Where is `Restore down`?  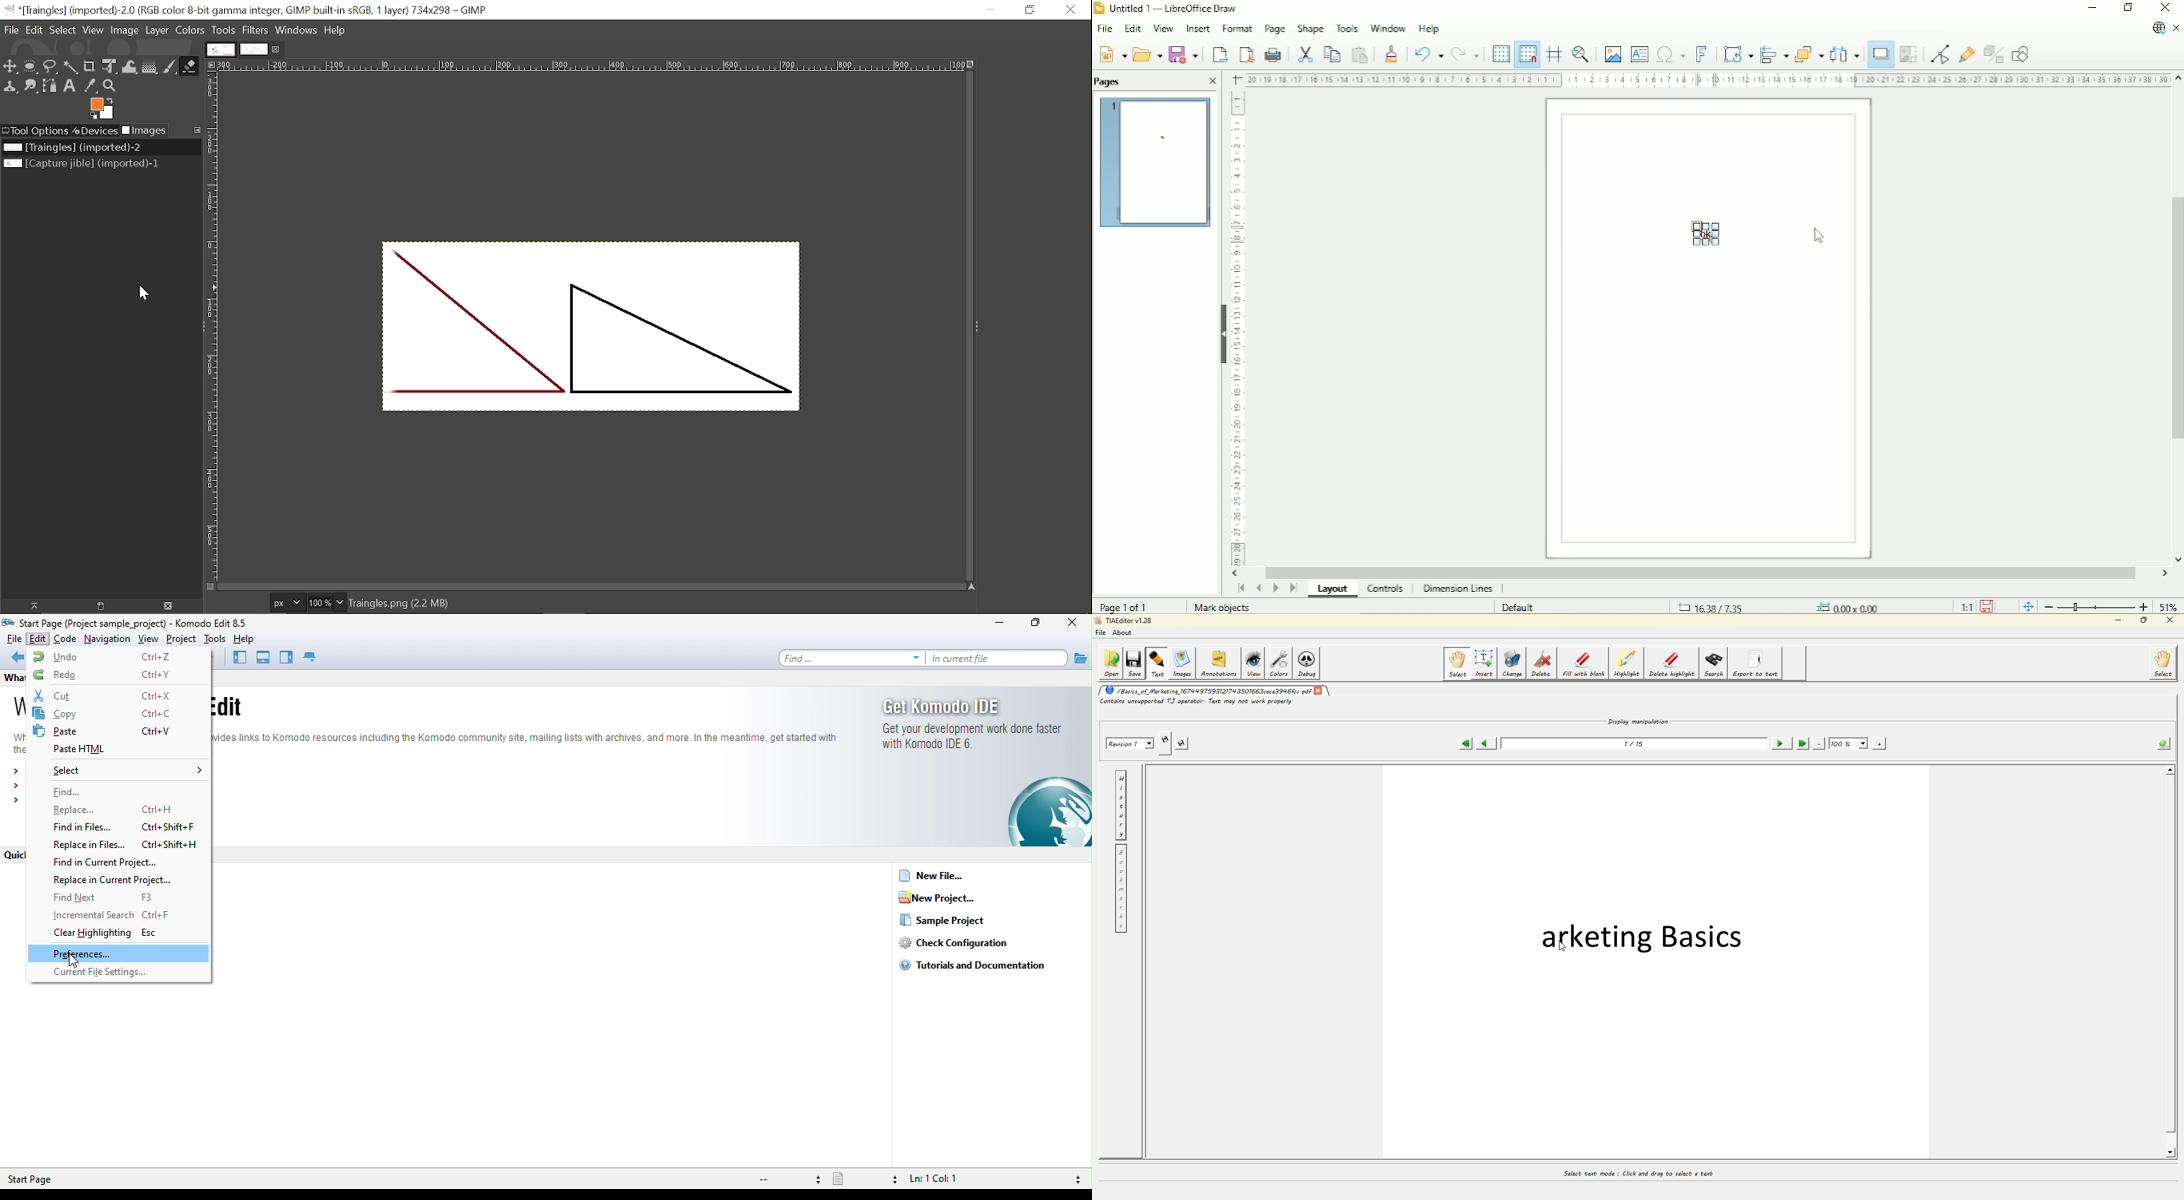 Restore down is located at coordinates (2128, 7).